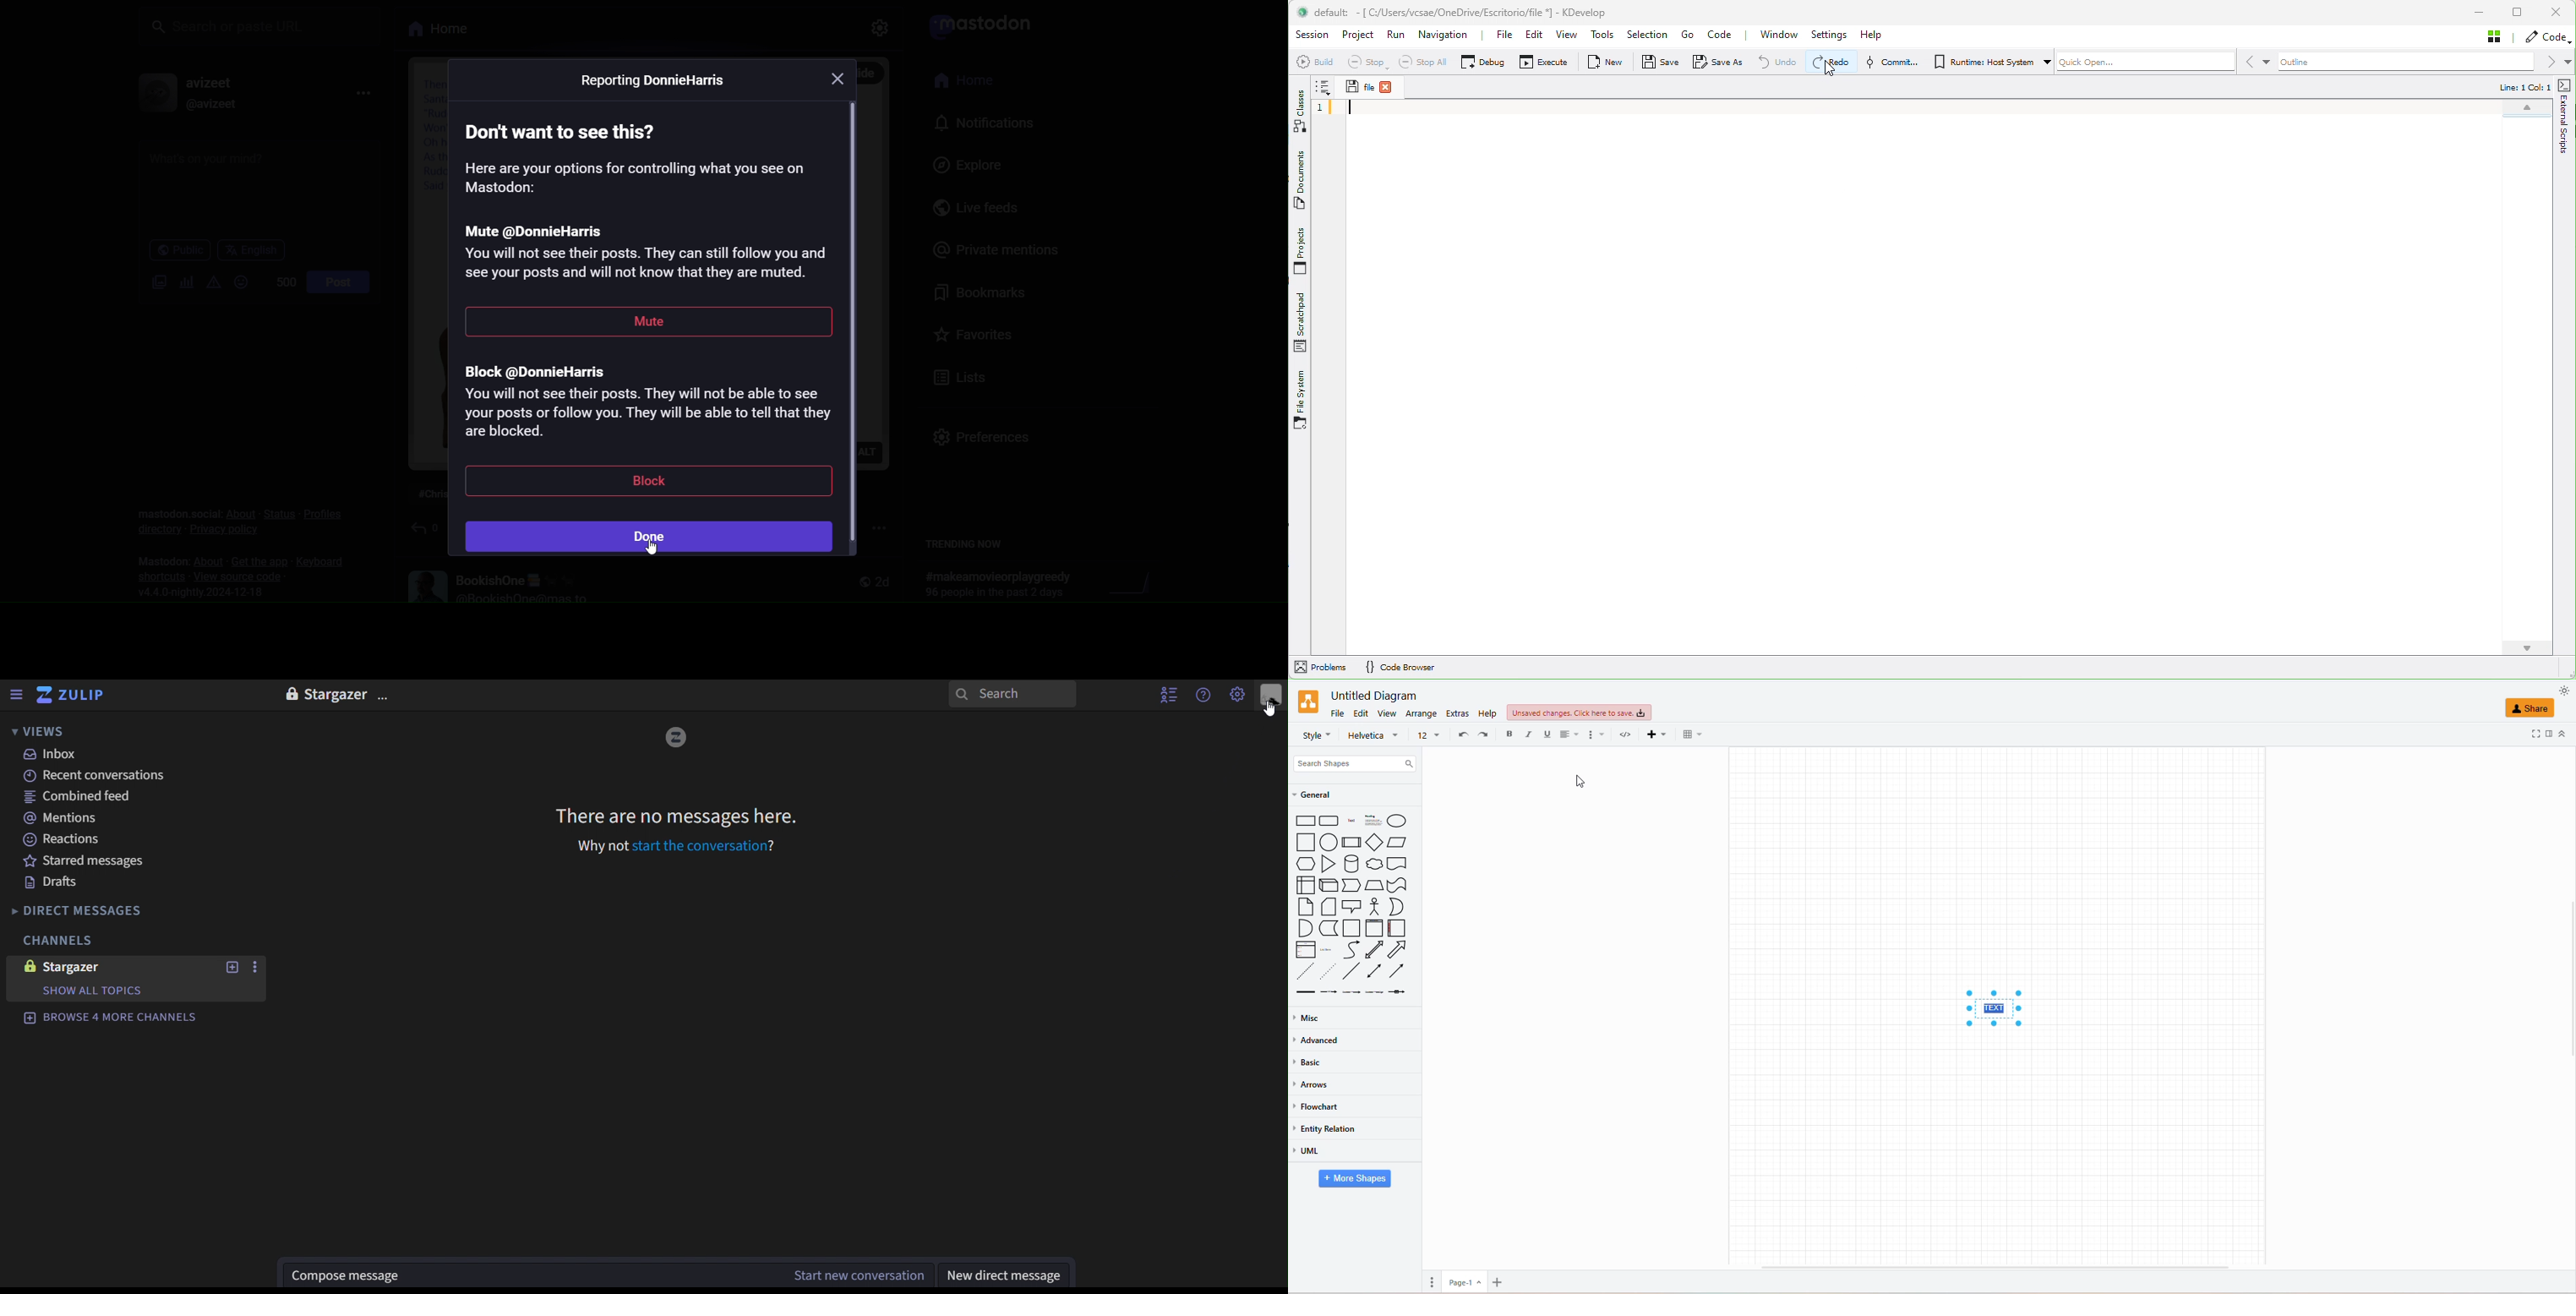 The height and width of the screenshot is (1316, 2576). What do you see at coordinates (1362, 714) in the screenshot?
I see `edit` at bounding box center [1362, 714].